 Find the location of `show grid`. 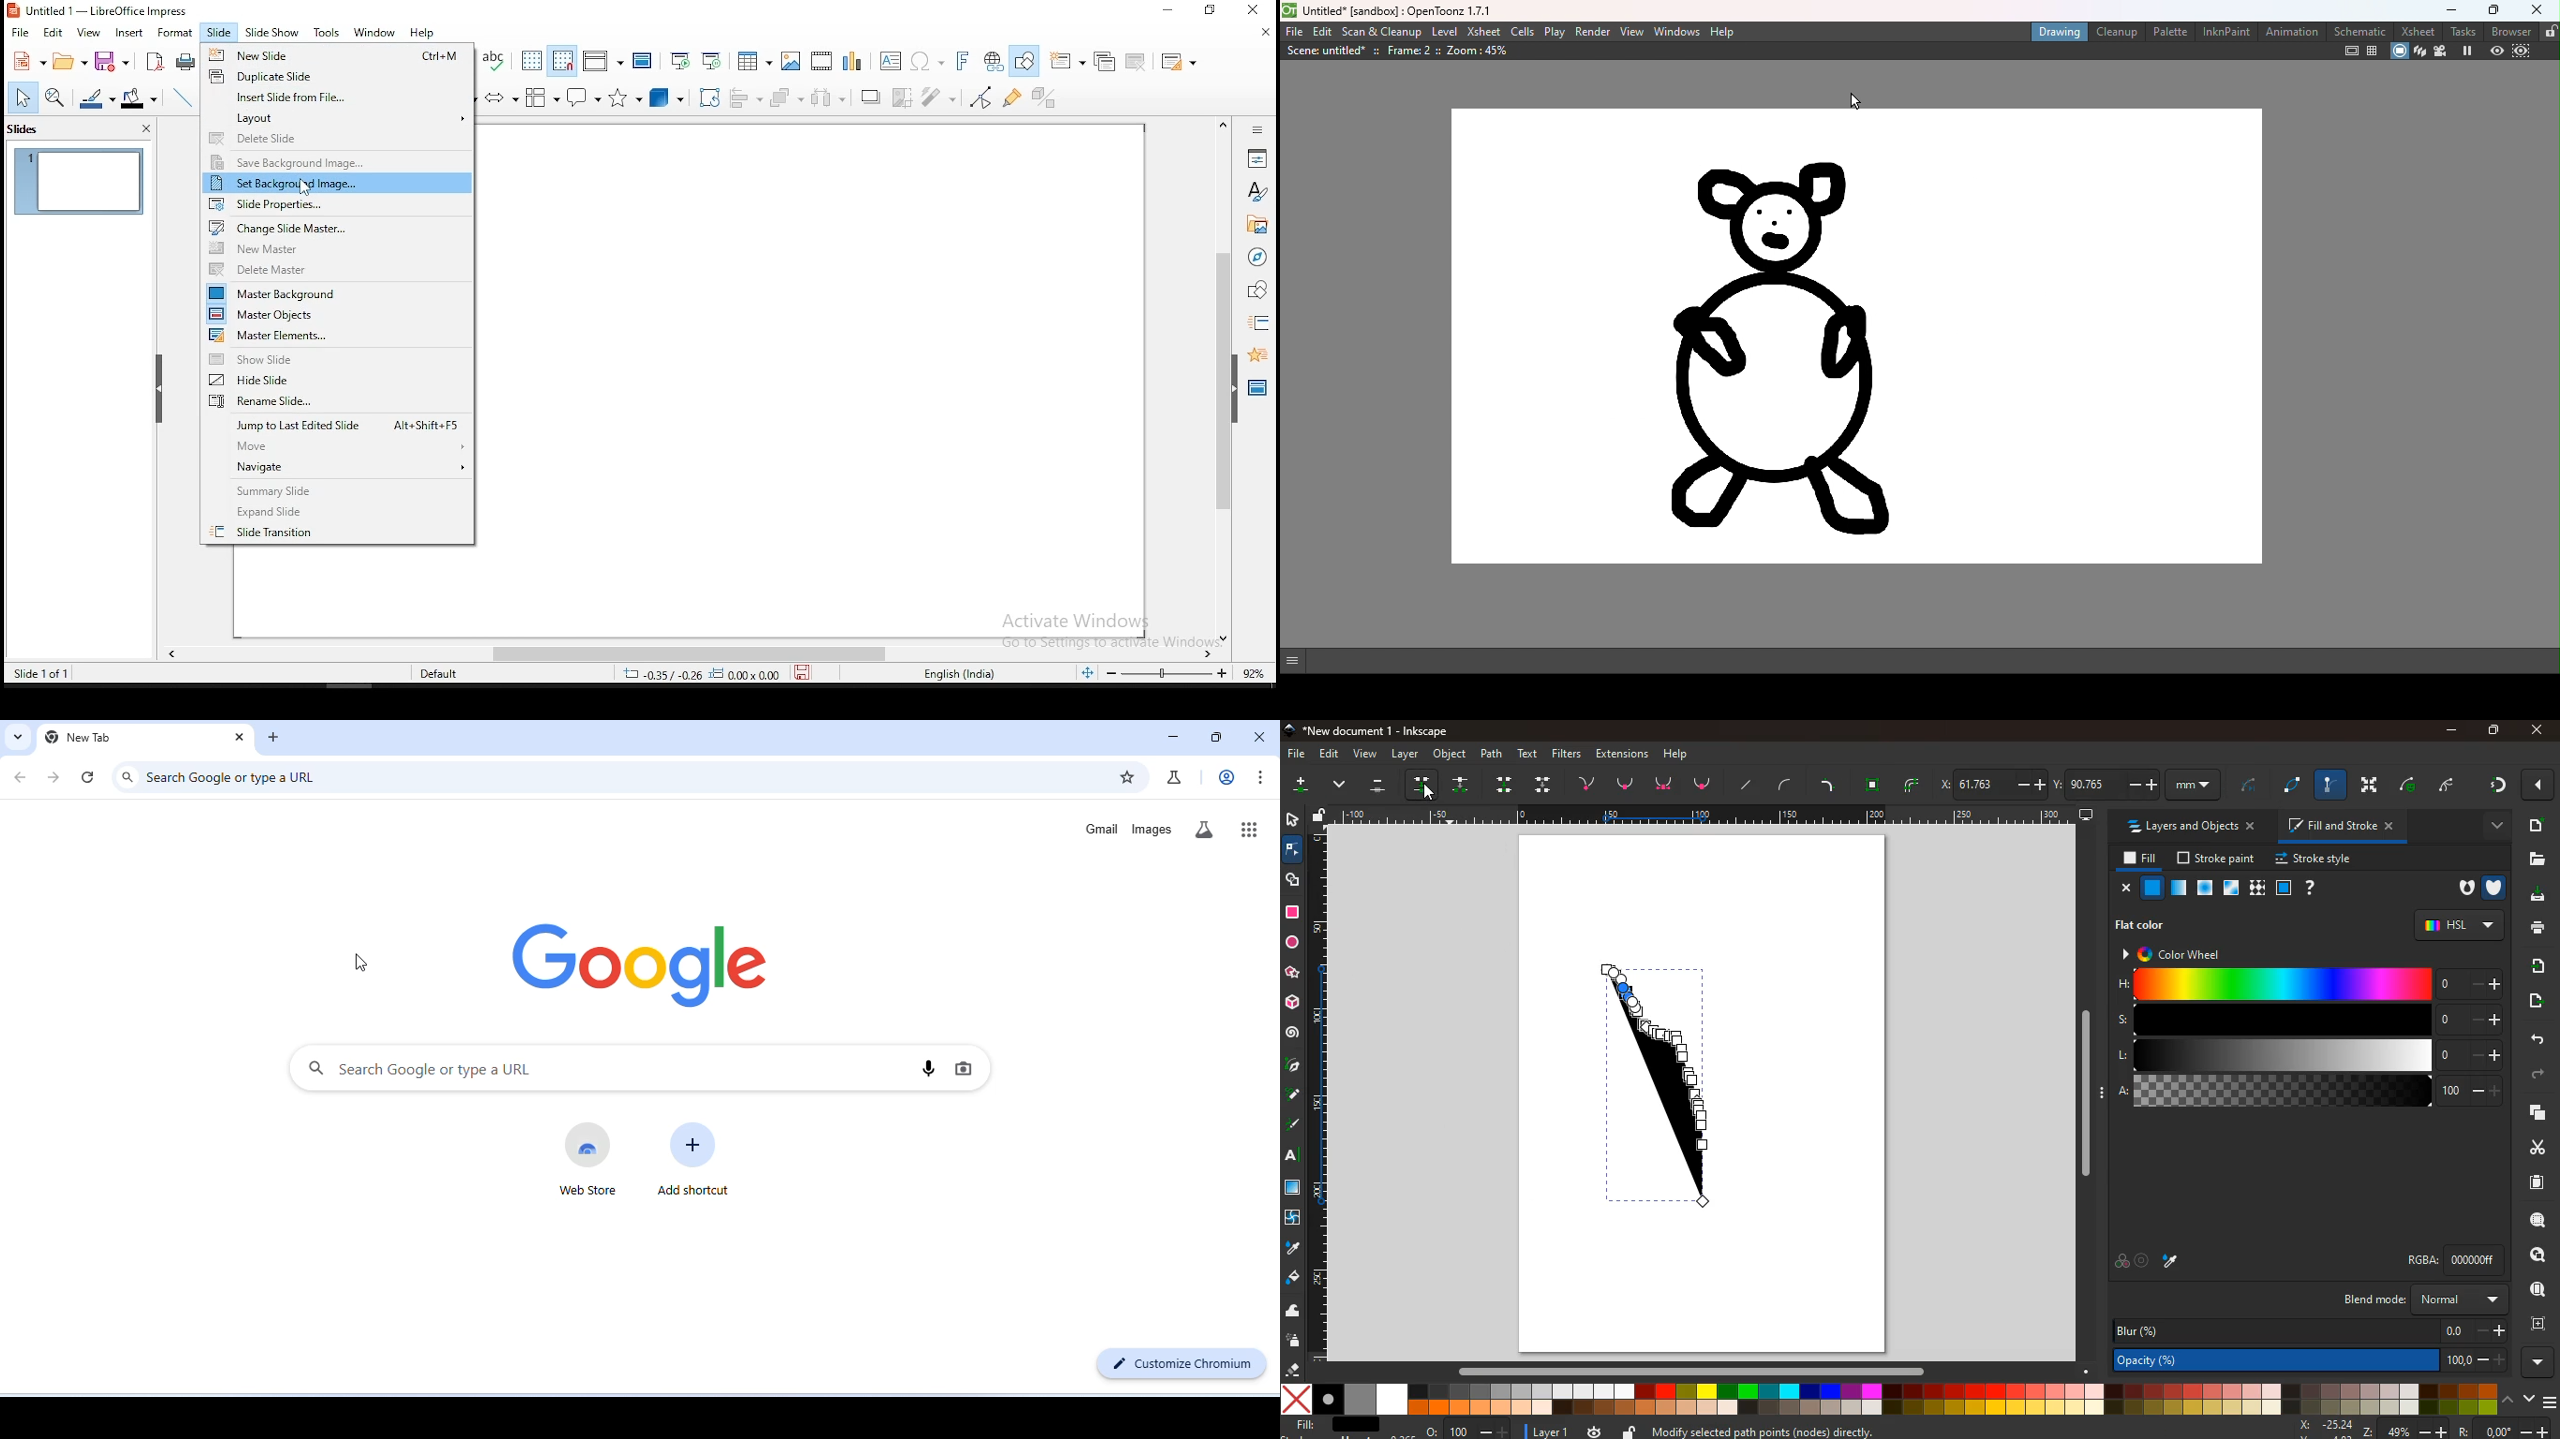

show grid is located at coordinates (532, 61).